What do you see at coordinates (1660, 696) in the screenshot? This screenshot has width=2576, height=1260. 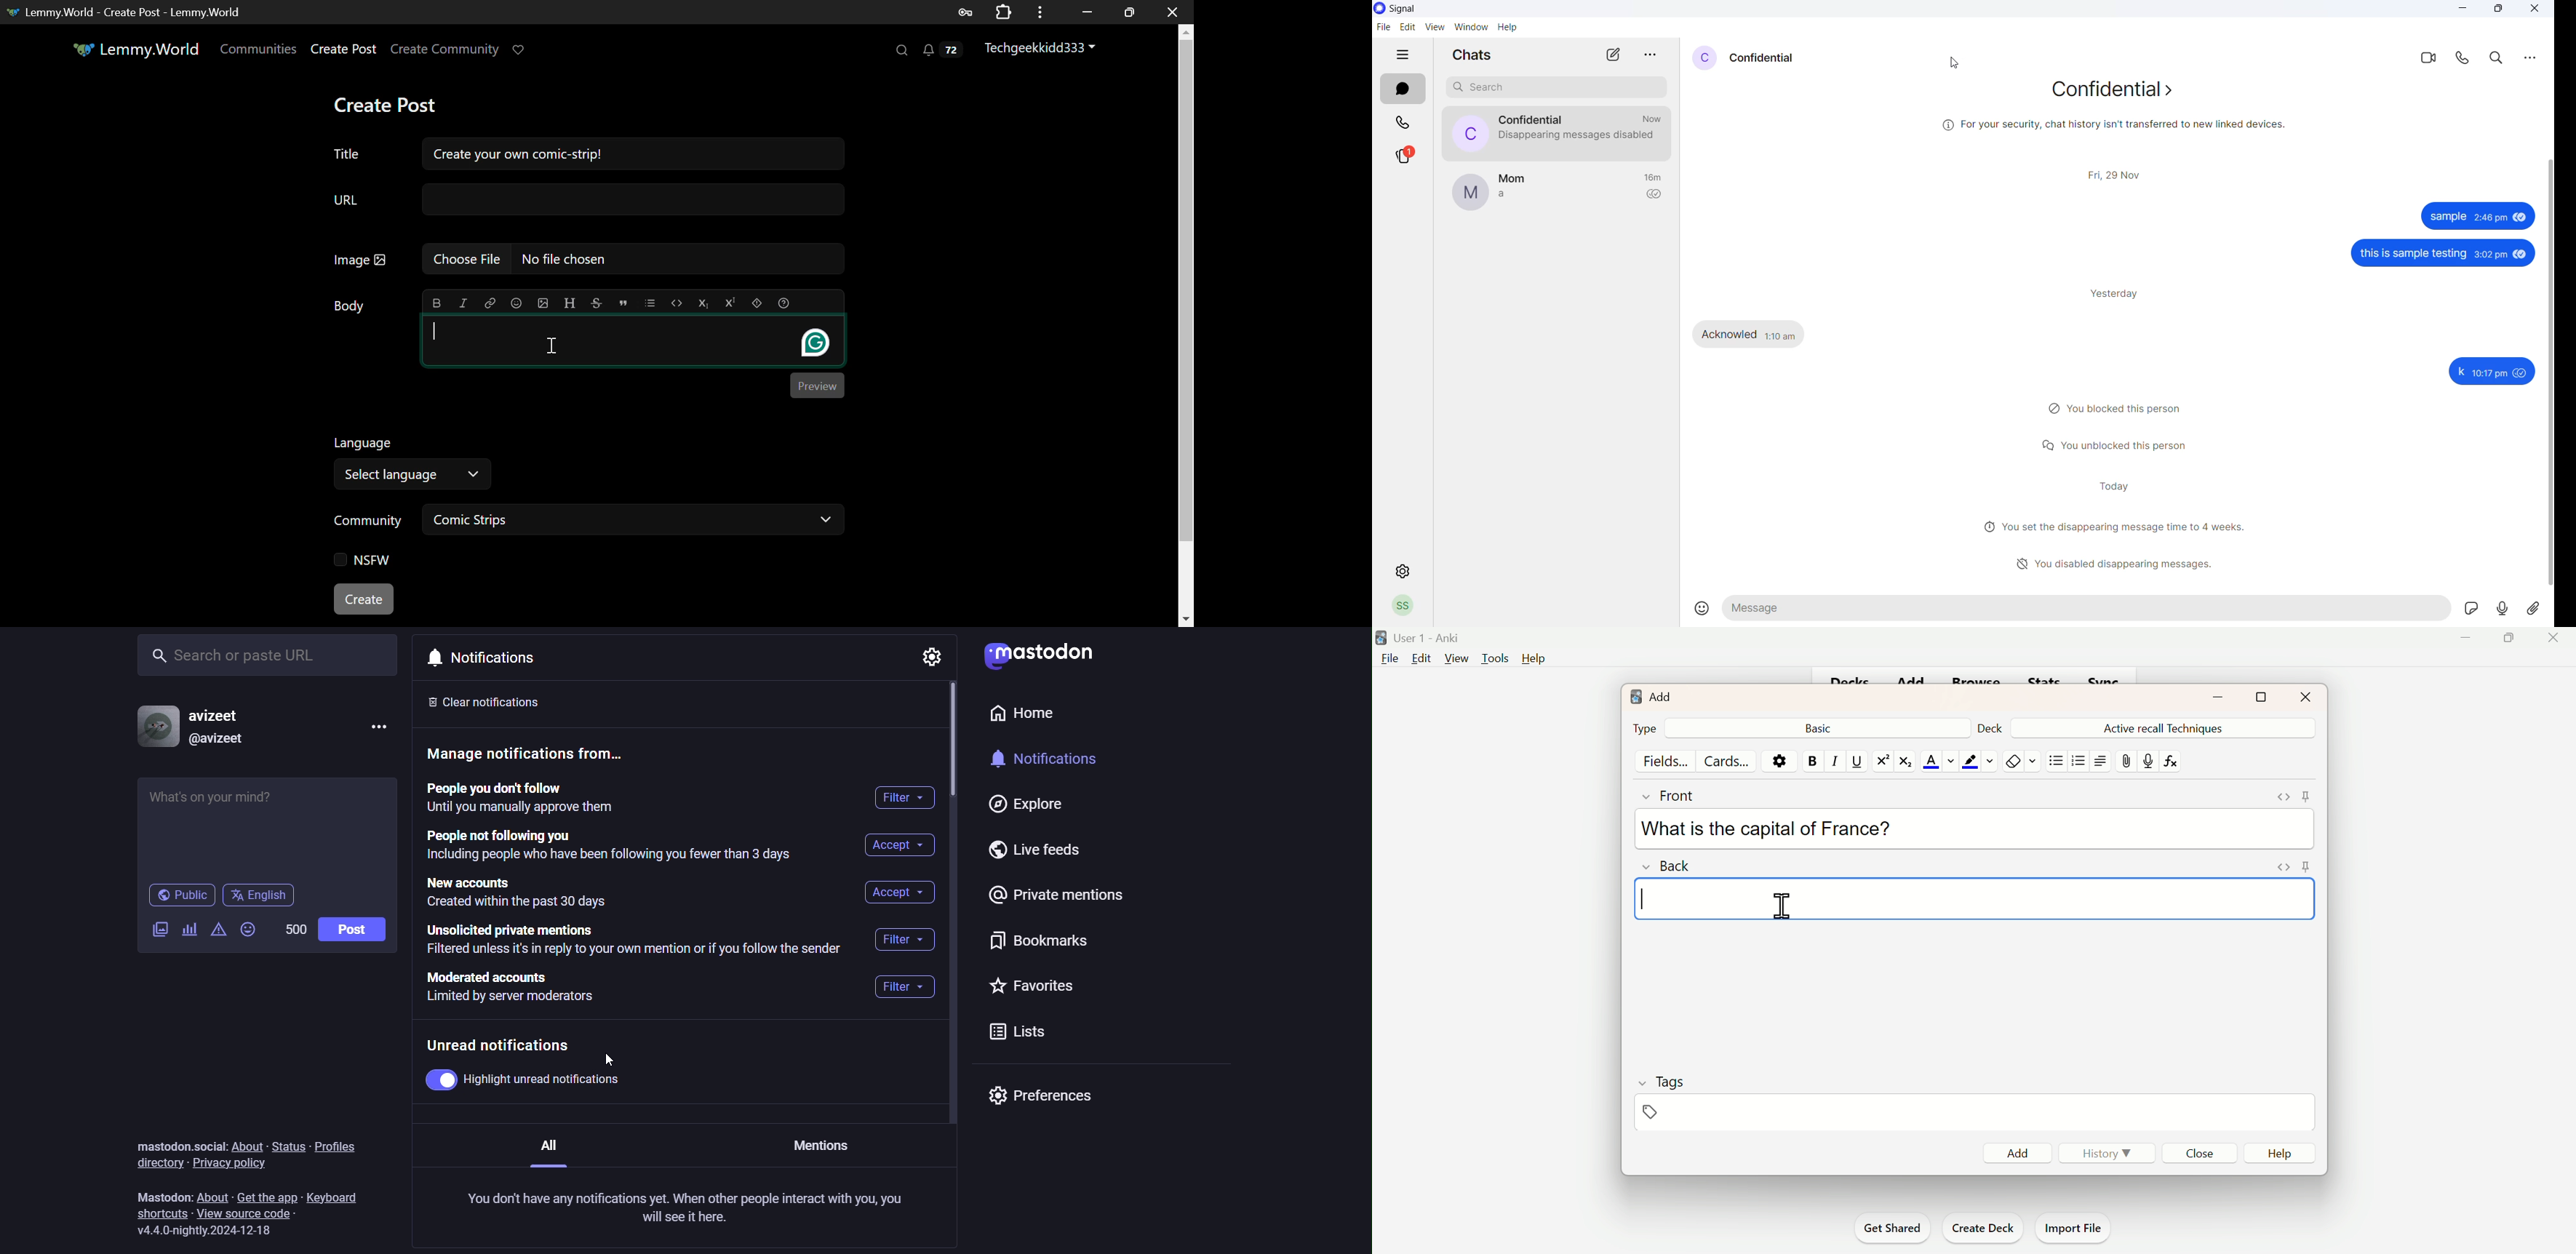 I see `Add` at bounding box center [1660, 696].